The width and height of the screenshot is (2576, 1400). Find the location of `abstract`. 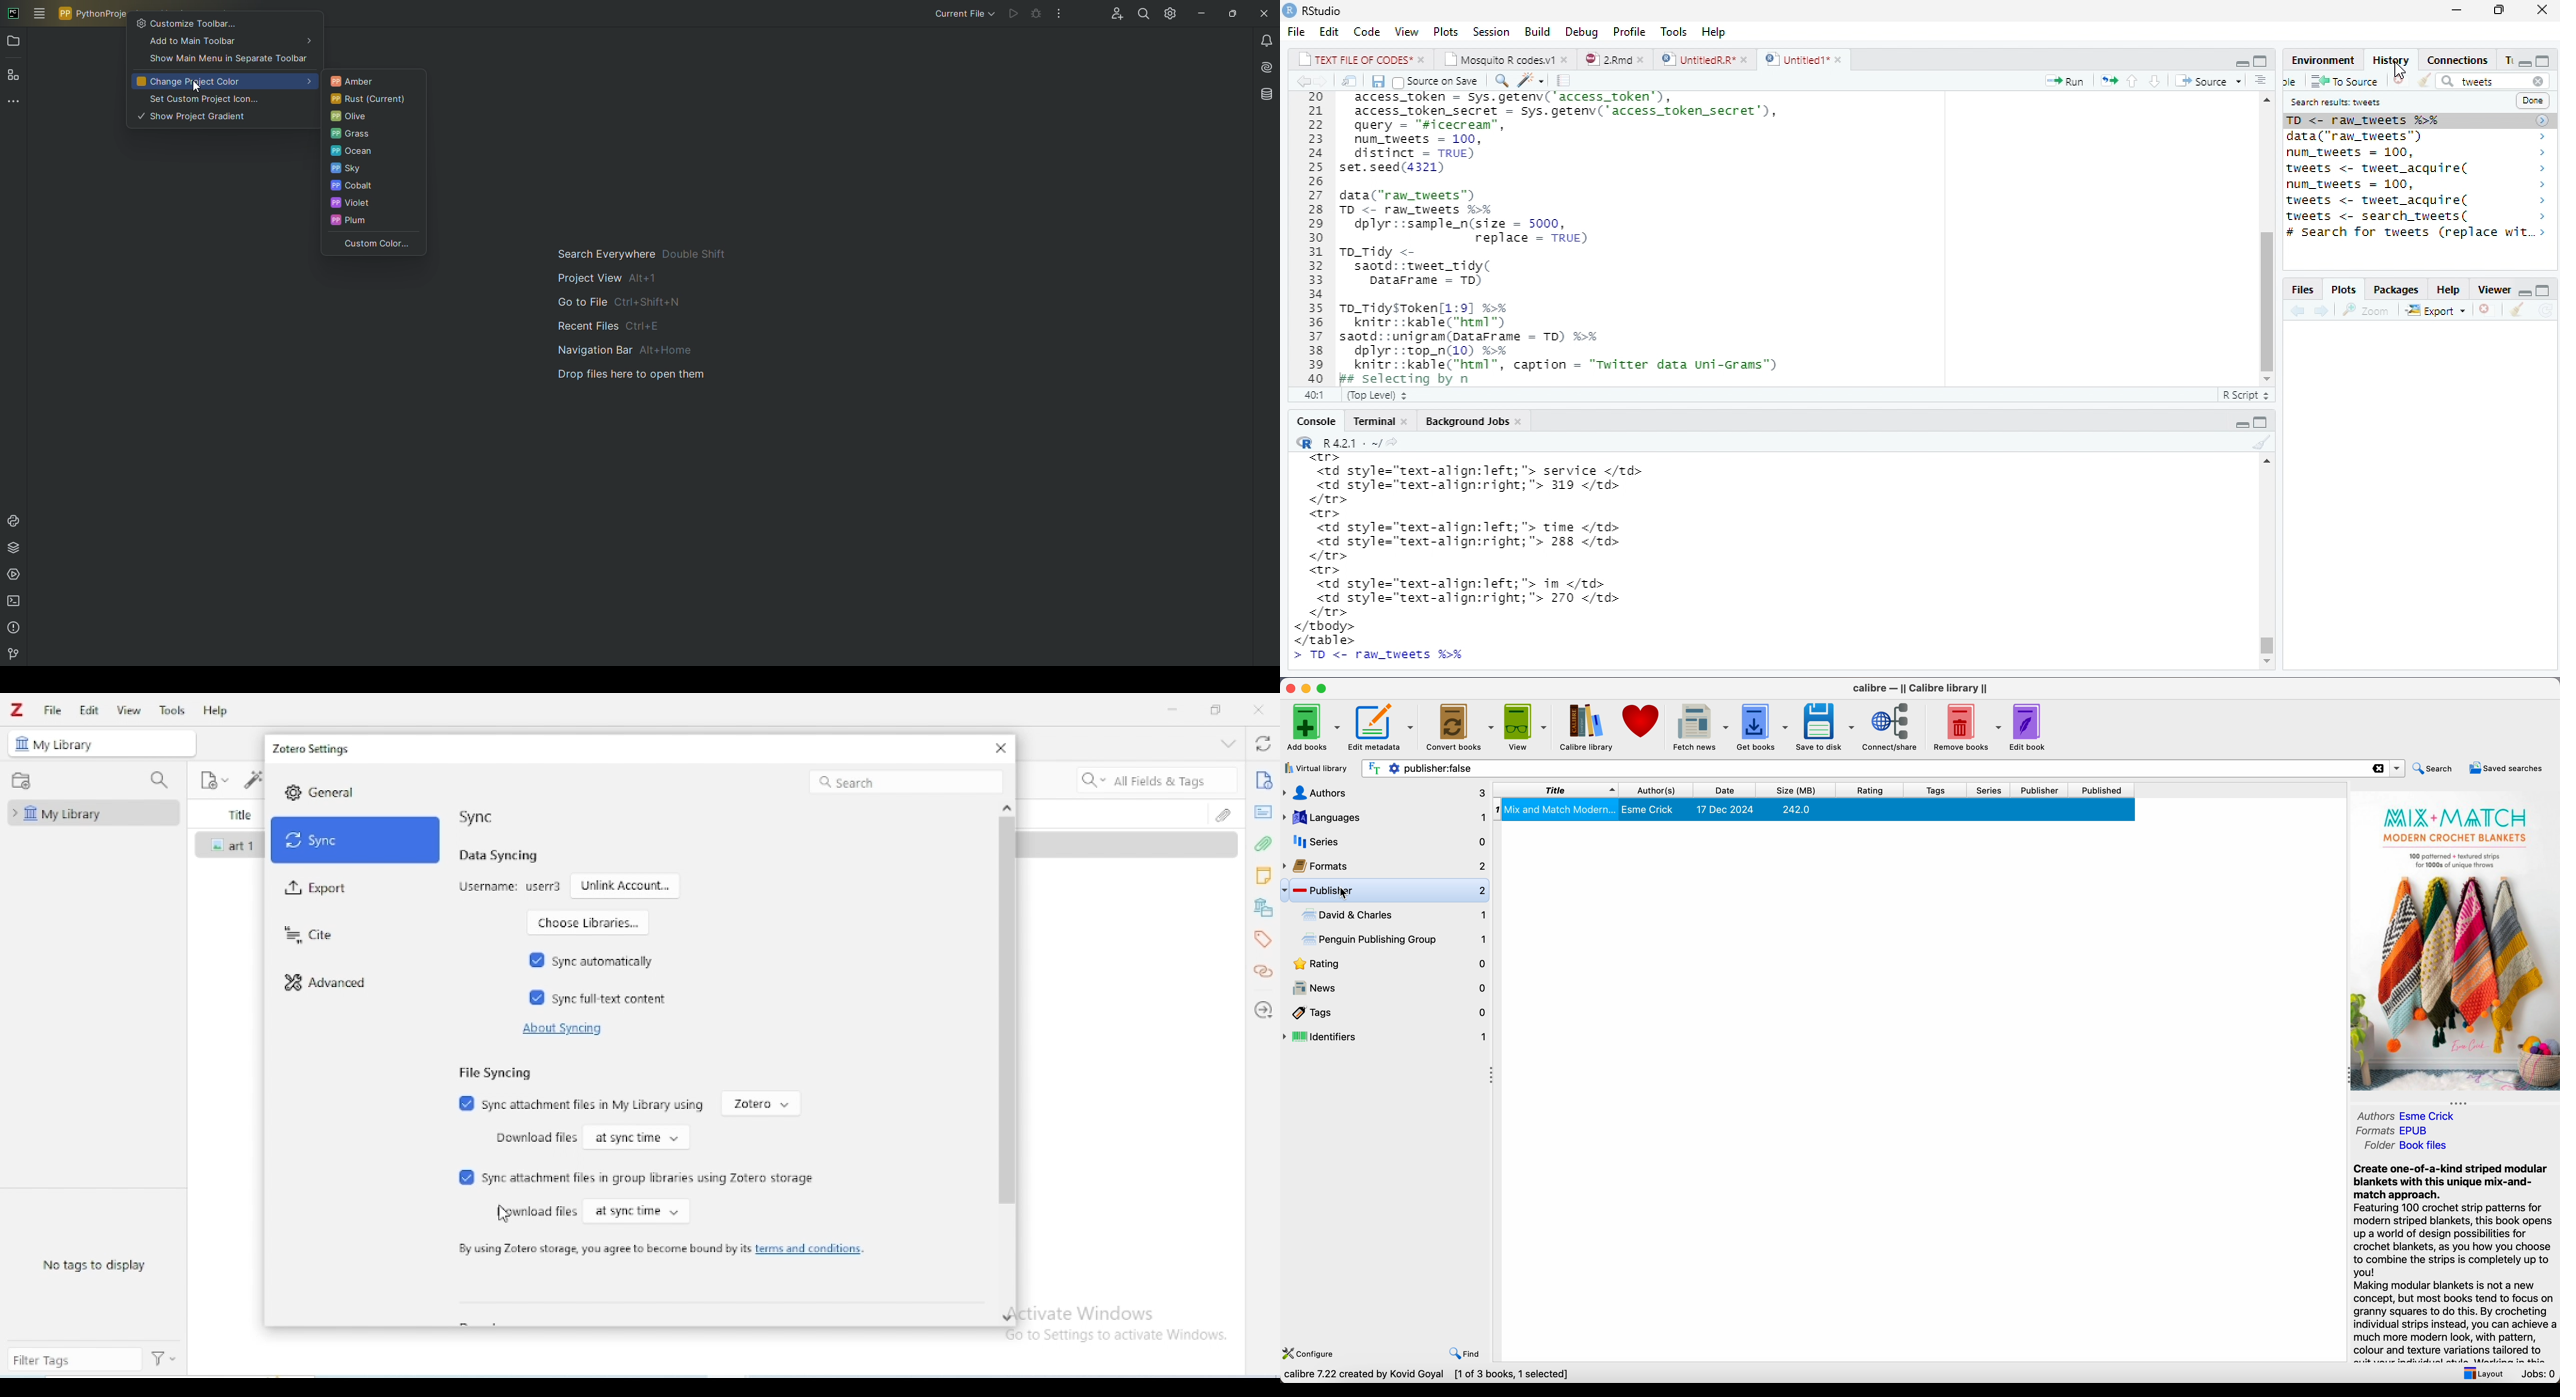

abstract is located at coordinates (1263, 812).